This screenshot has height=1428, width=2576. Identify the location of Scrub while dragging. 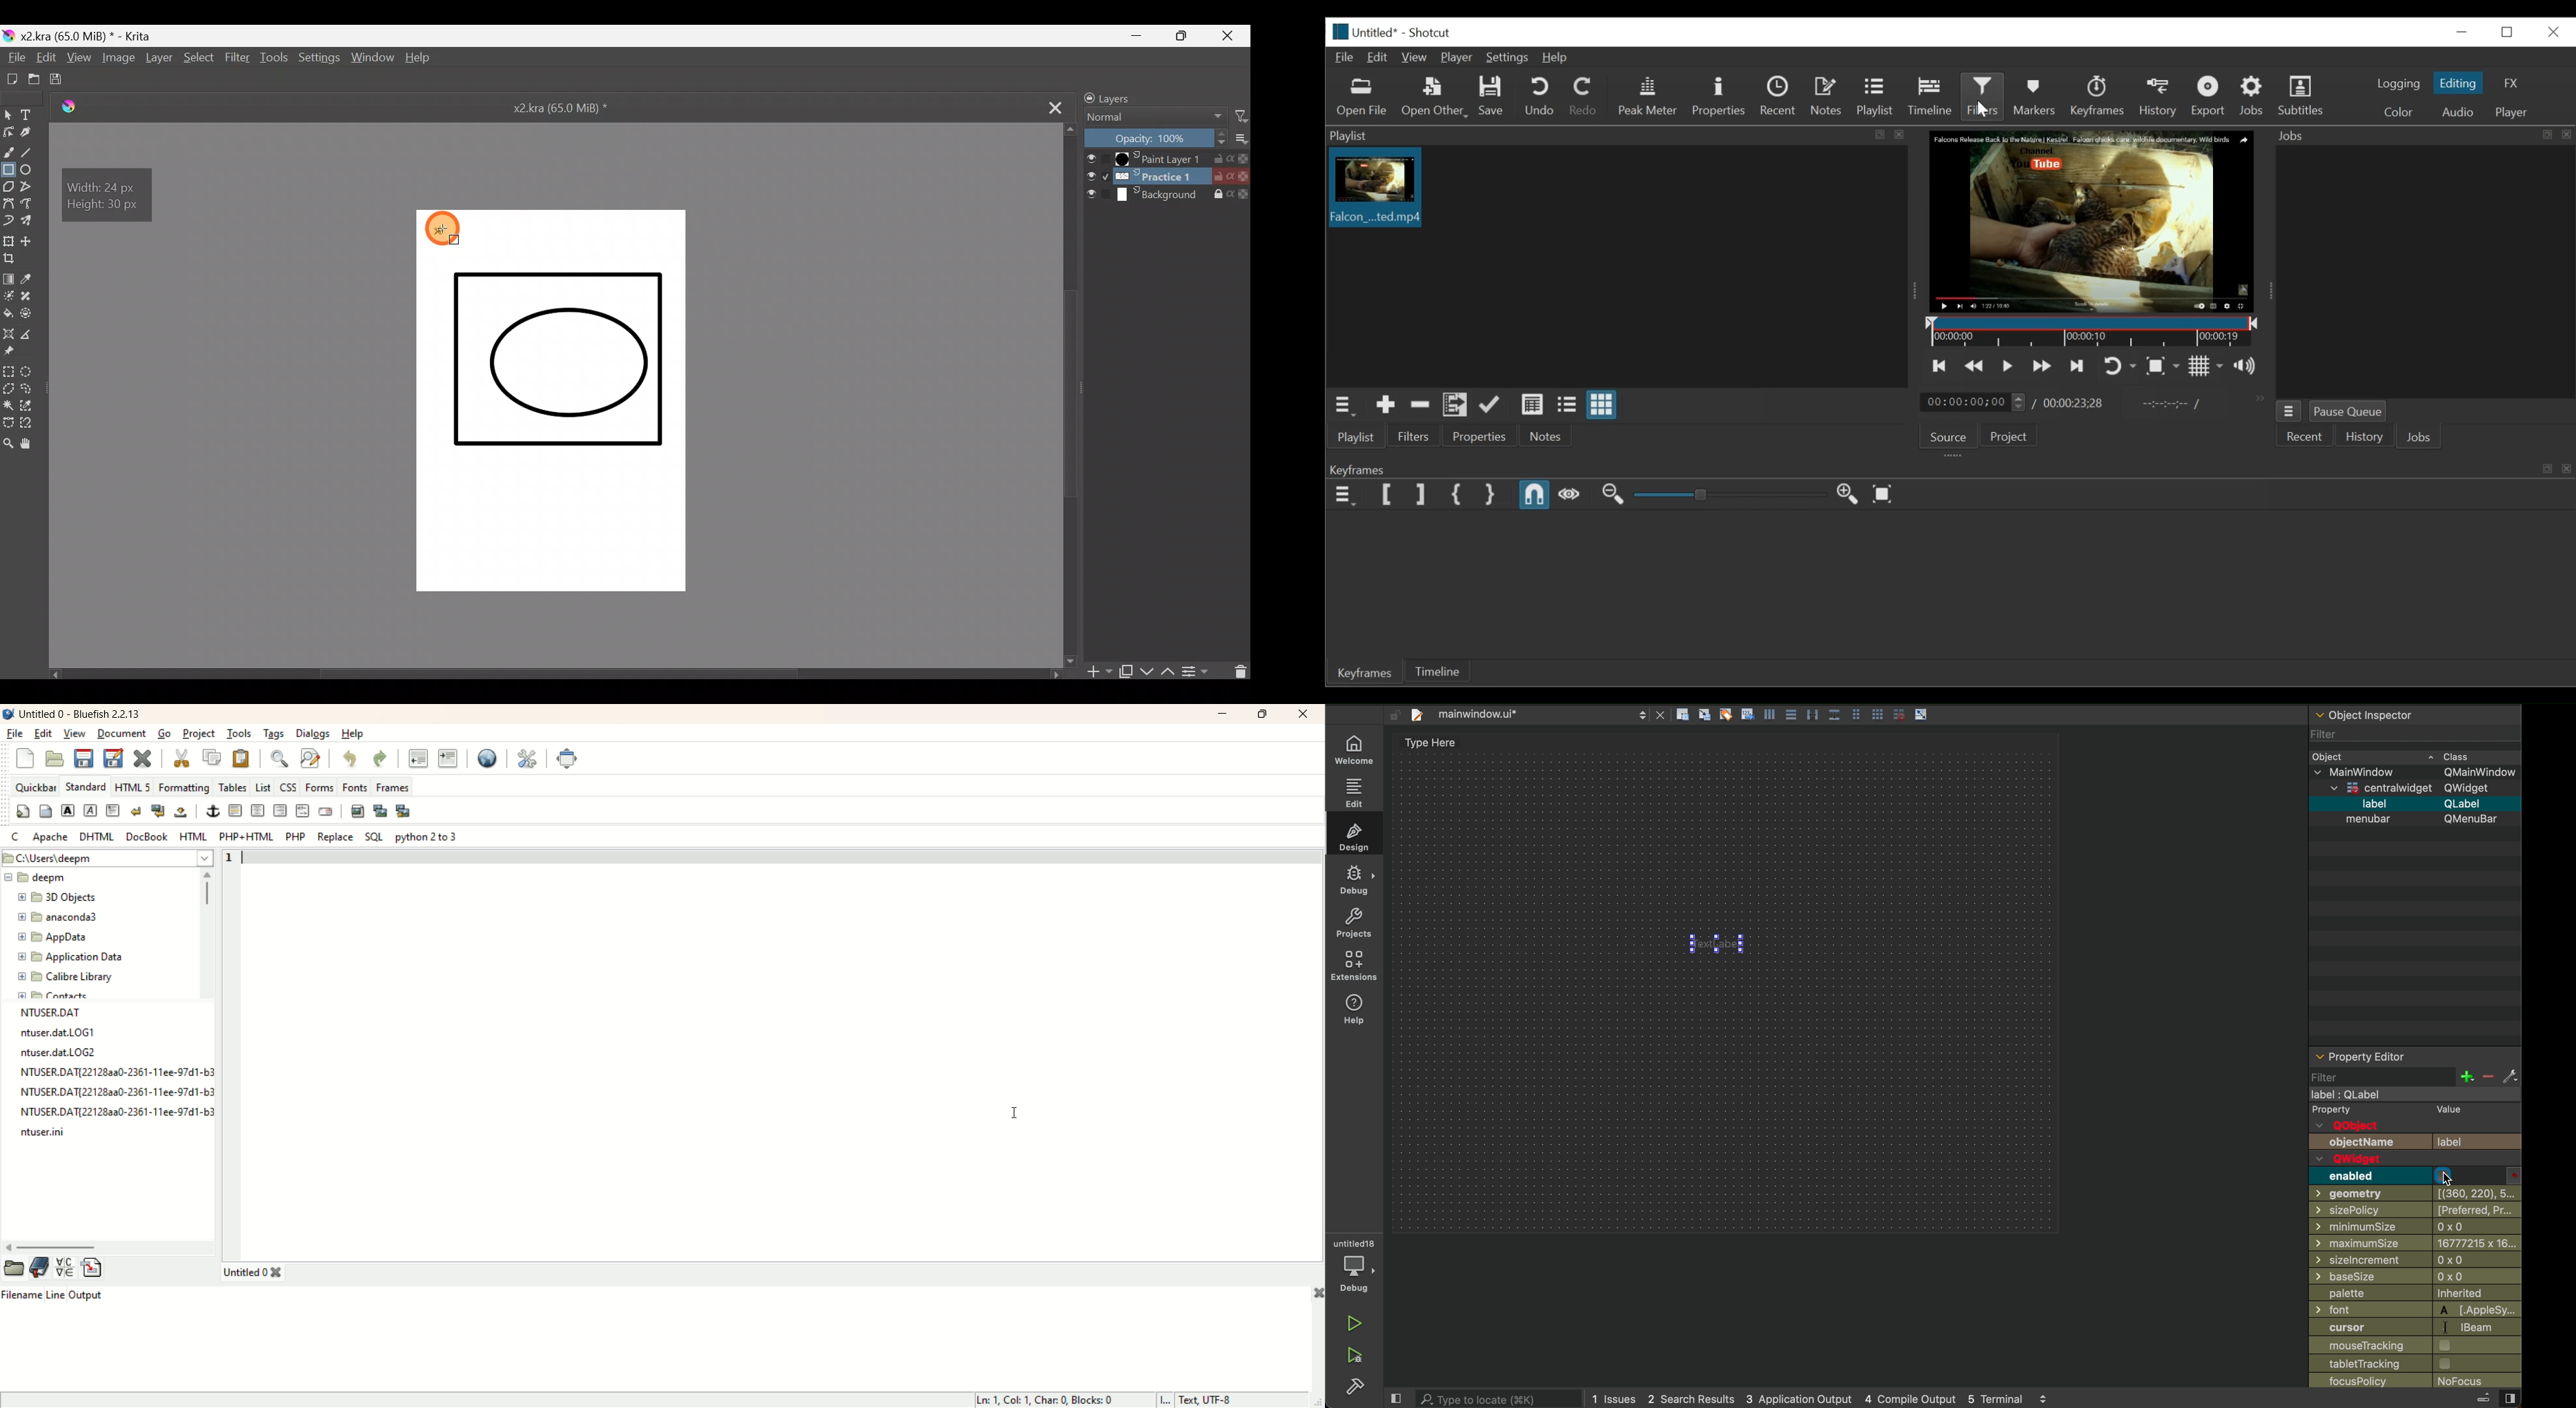
(1569, 495).